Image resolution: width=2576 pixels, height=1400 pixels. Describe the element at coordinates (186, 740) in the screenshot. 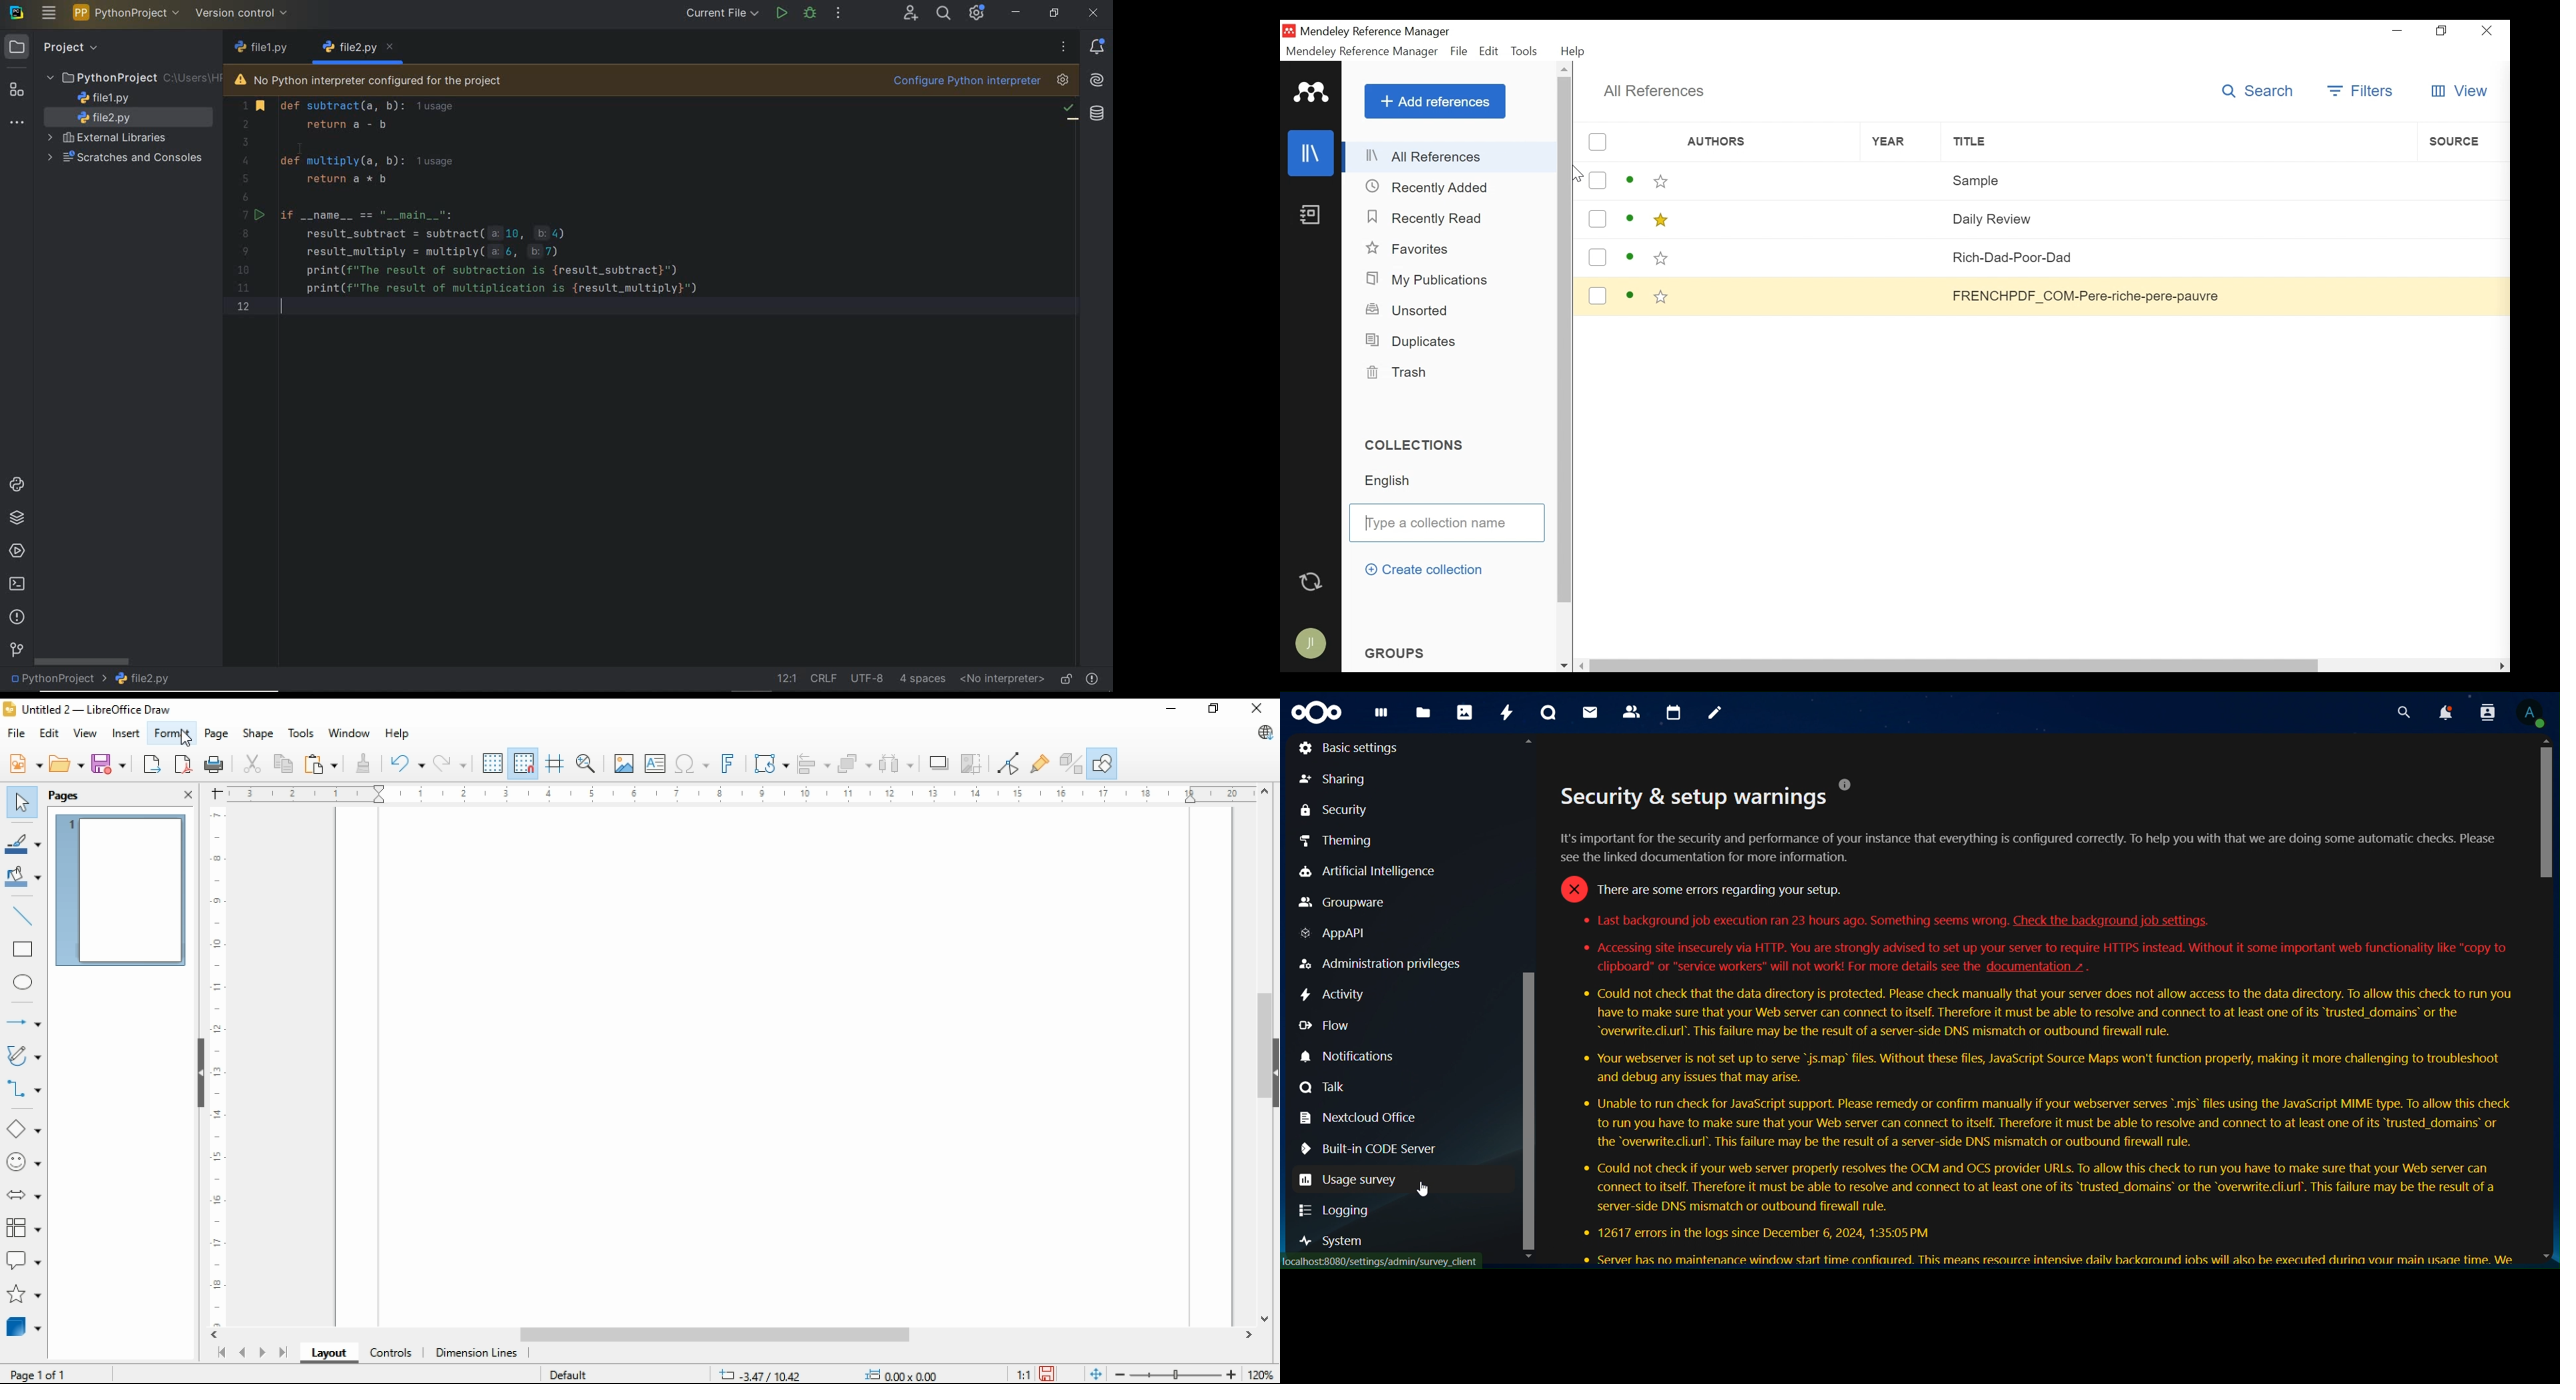

I see `mouse pointer` at that location.